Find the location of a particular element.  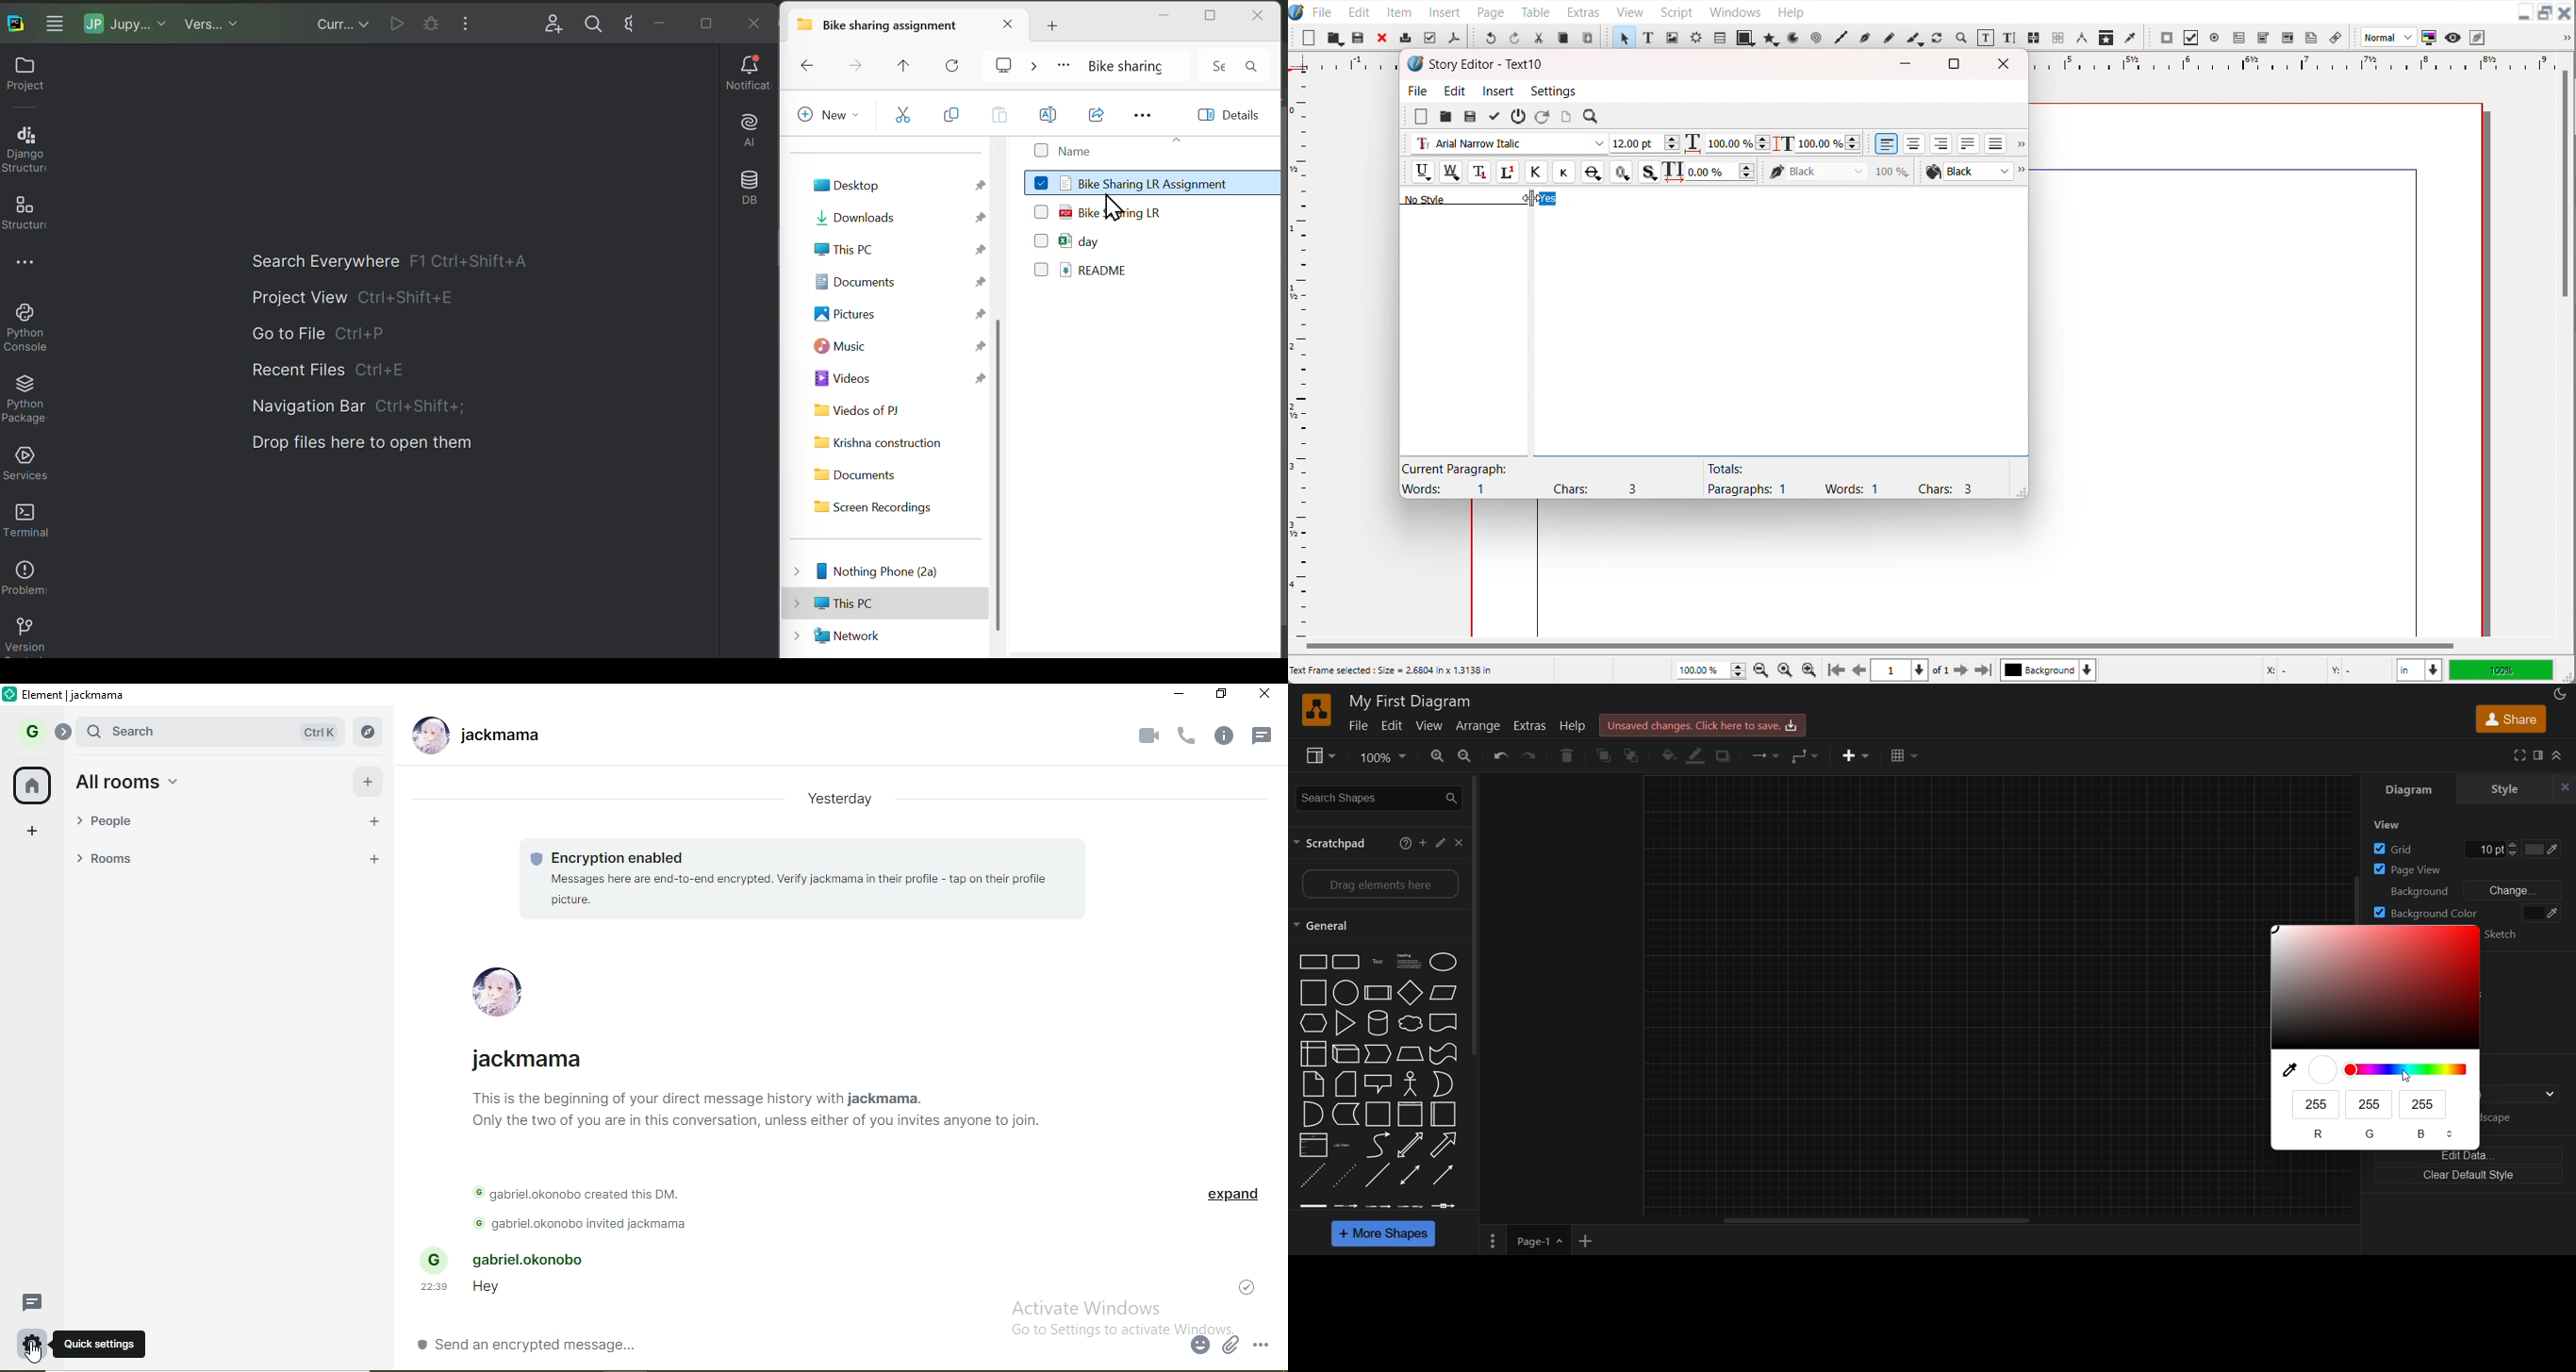

PDF Check Button is located at coordinates (2190, 38).